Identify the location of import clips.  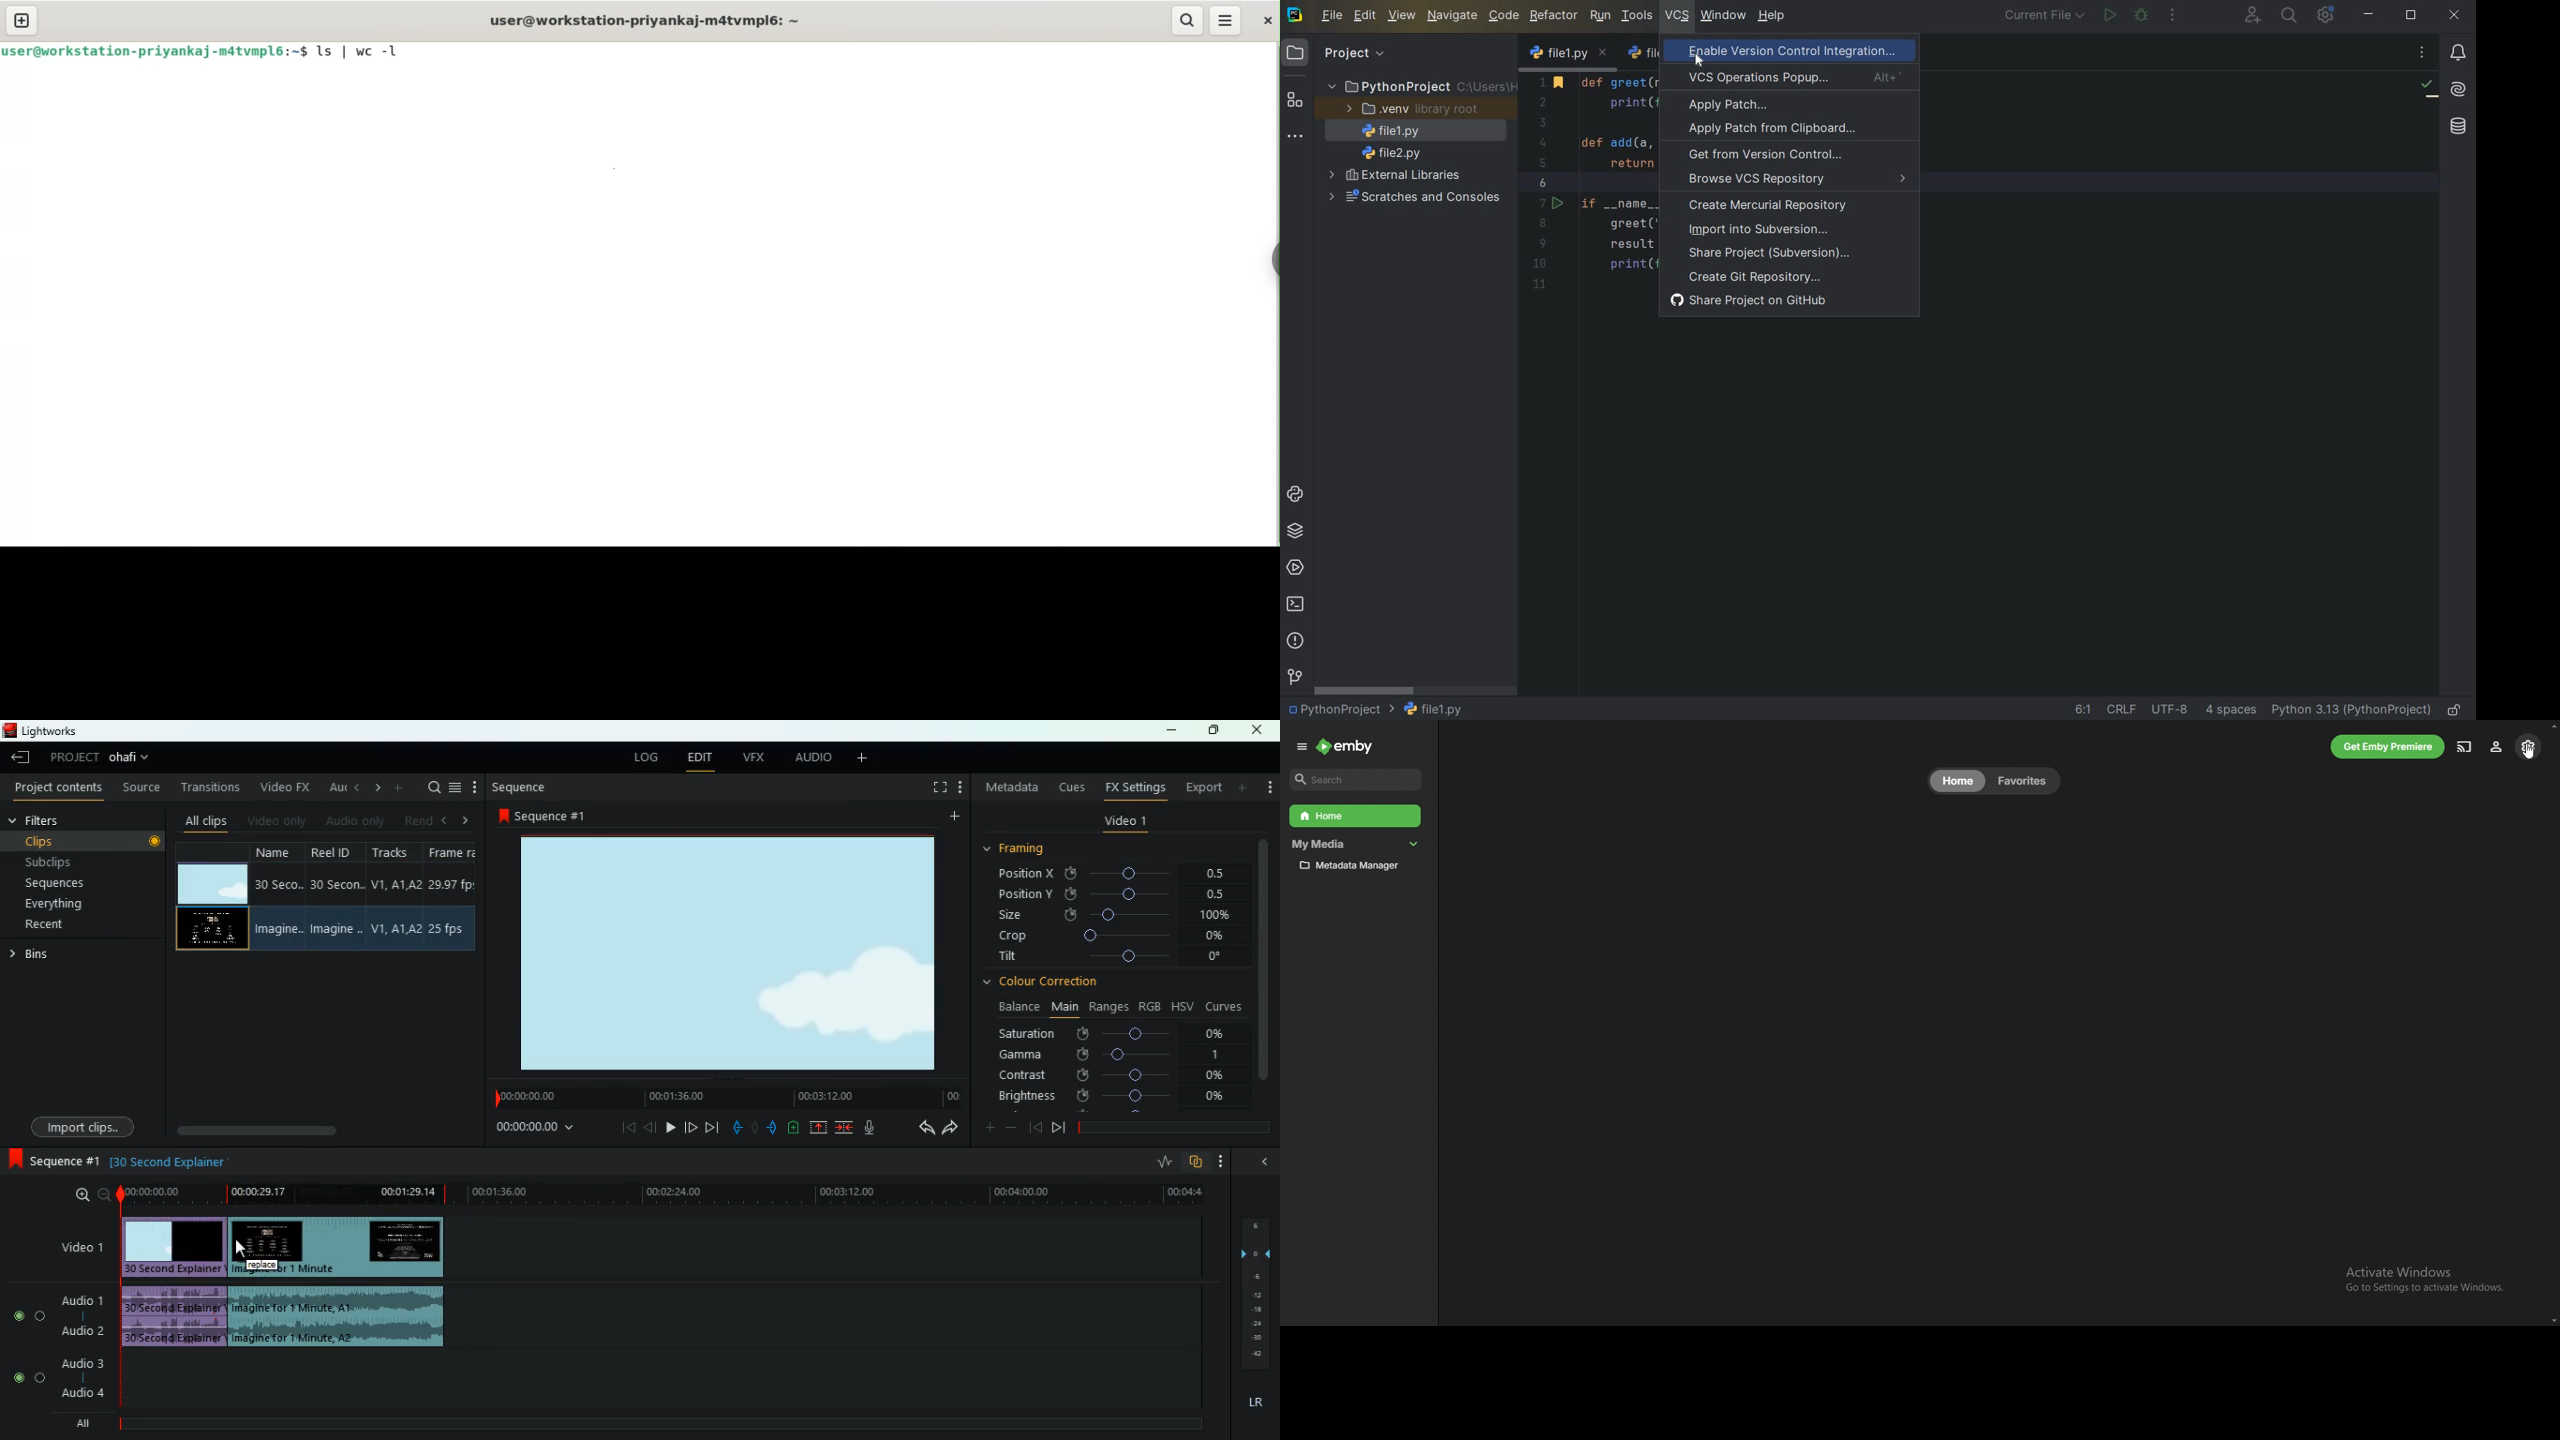
(86, 1125).